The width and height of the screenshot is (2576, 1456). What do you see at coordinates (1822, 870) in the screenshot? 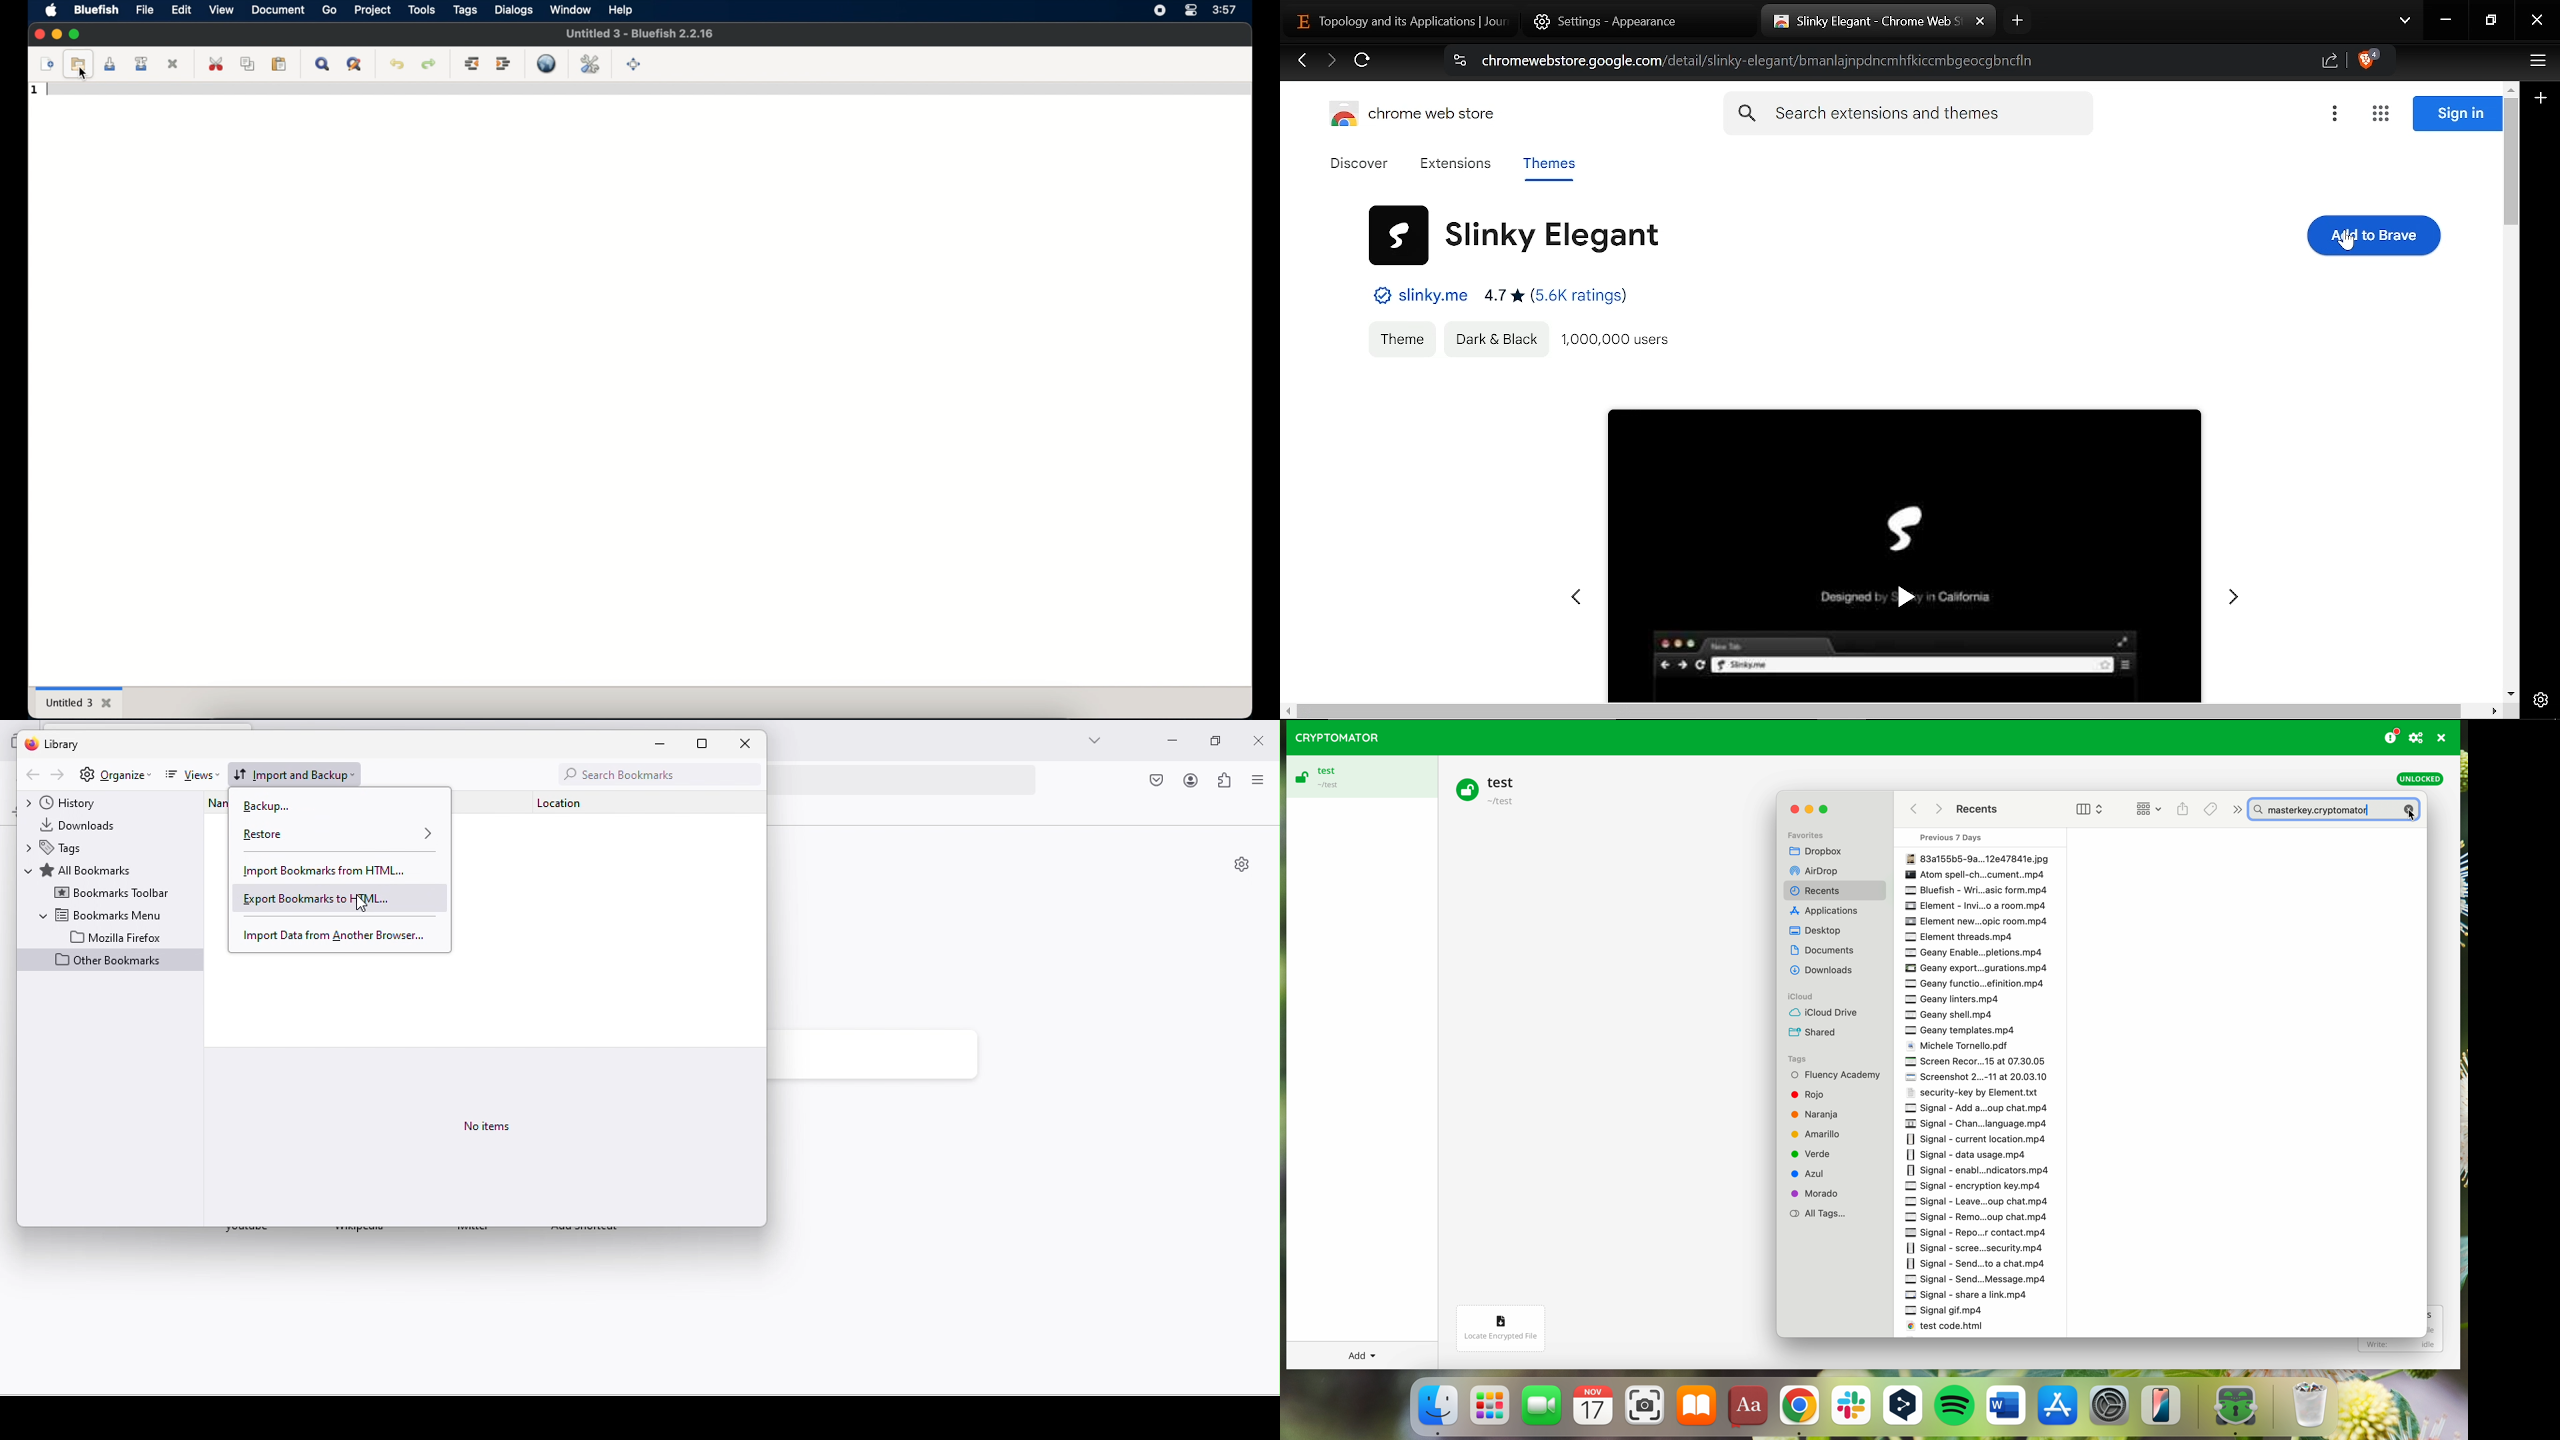
I see `` at bounding box center [1822, 870].